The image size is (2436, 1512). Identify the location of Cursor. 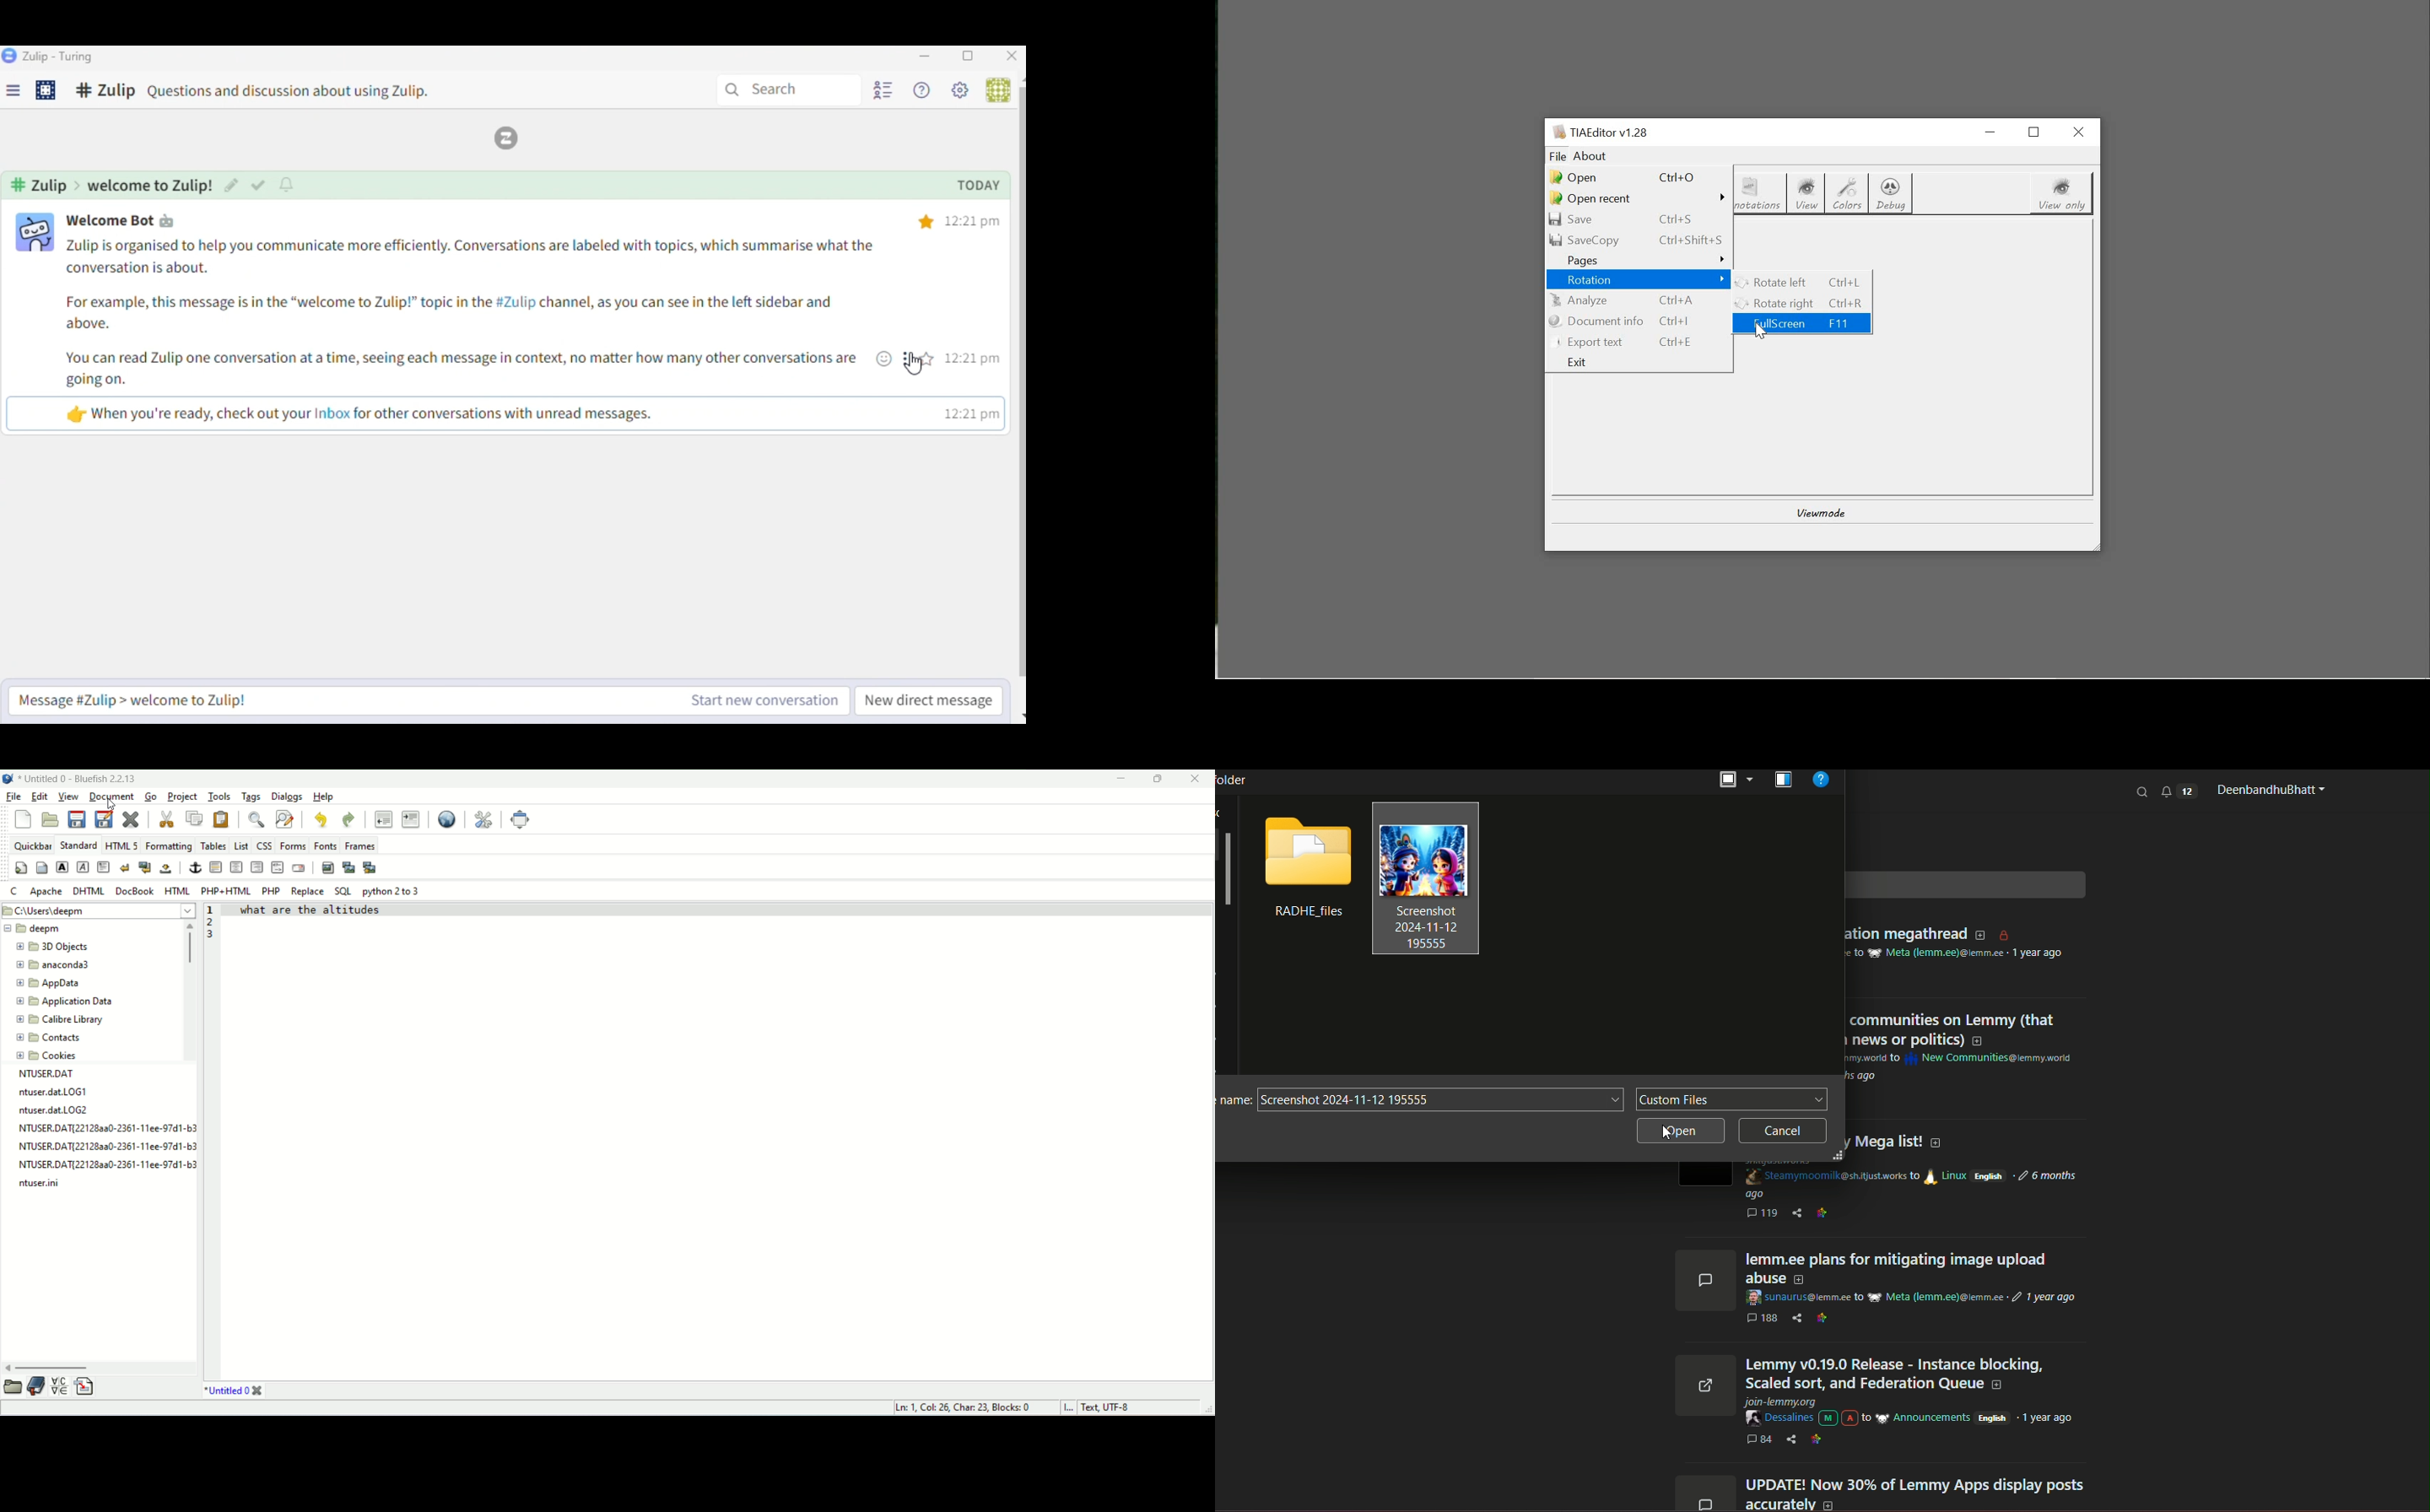
(912, 367).